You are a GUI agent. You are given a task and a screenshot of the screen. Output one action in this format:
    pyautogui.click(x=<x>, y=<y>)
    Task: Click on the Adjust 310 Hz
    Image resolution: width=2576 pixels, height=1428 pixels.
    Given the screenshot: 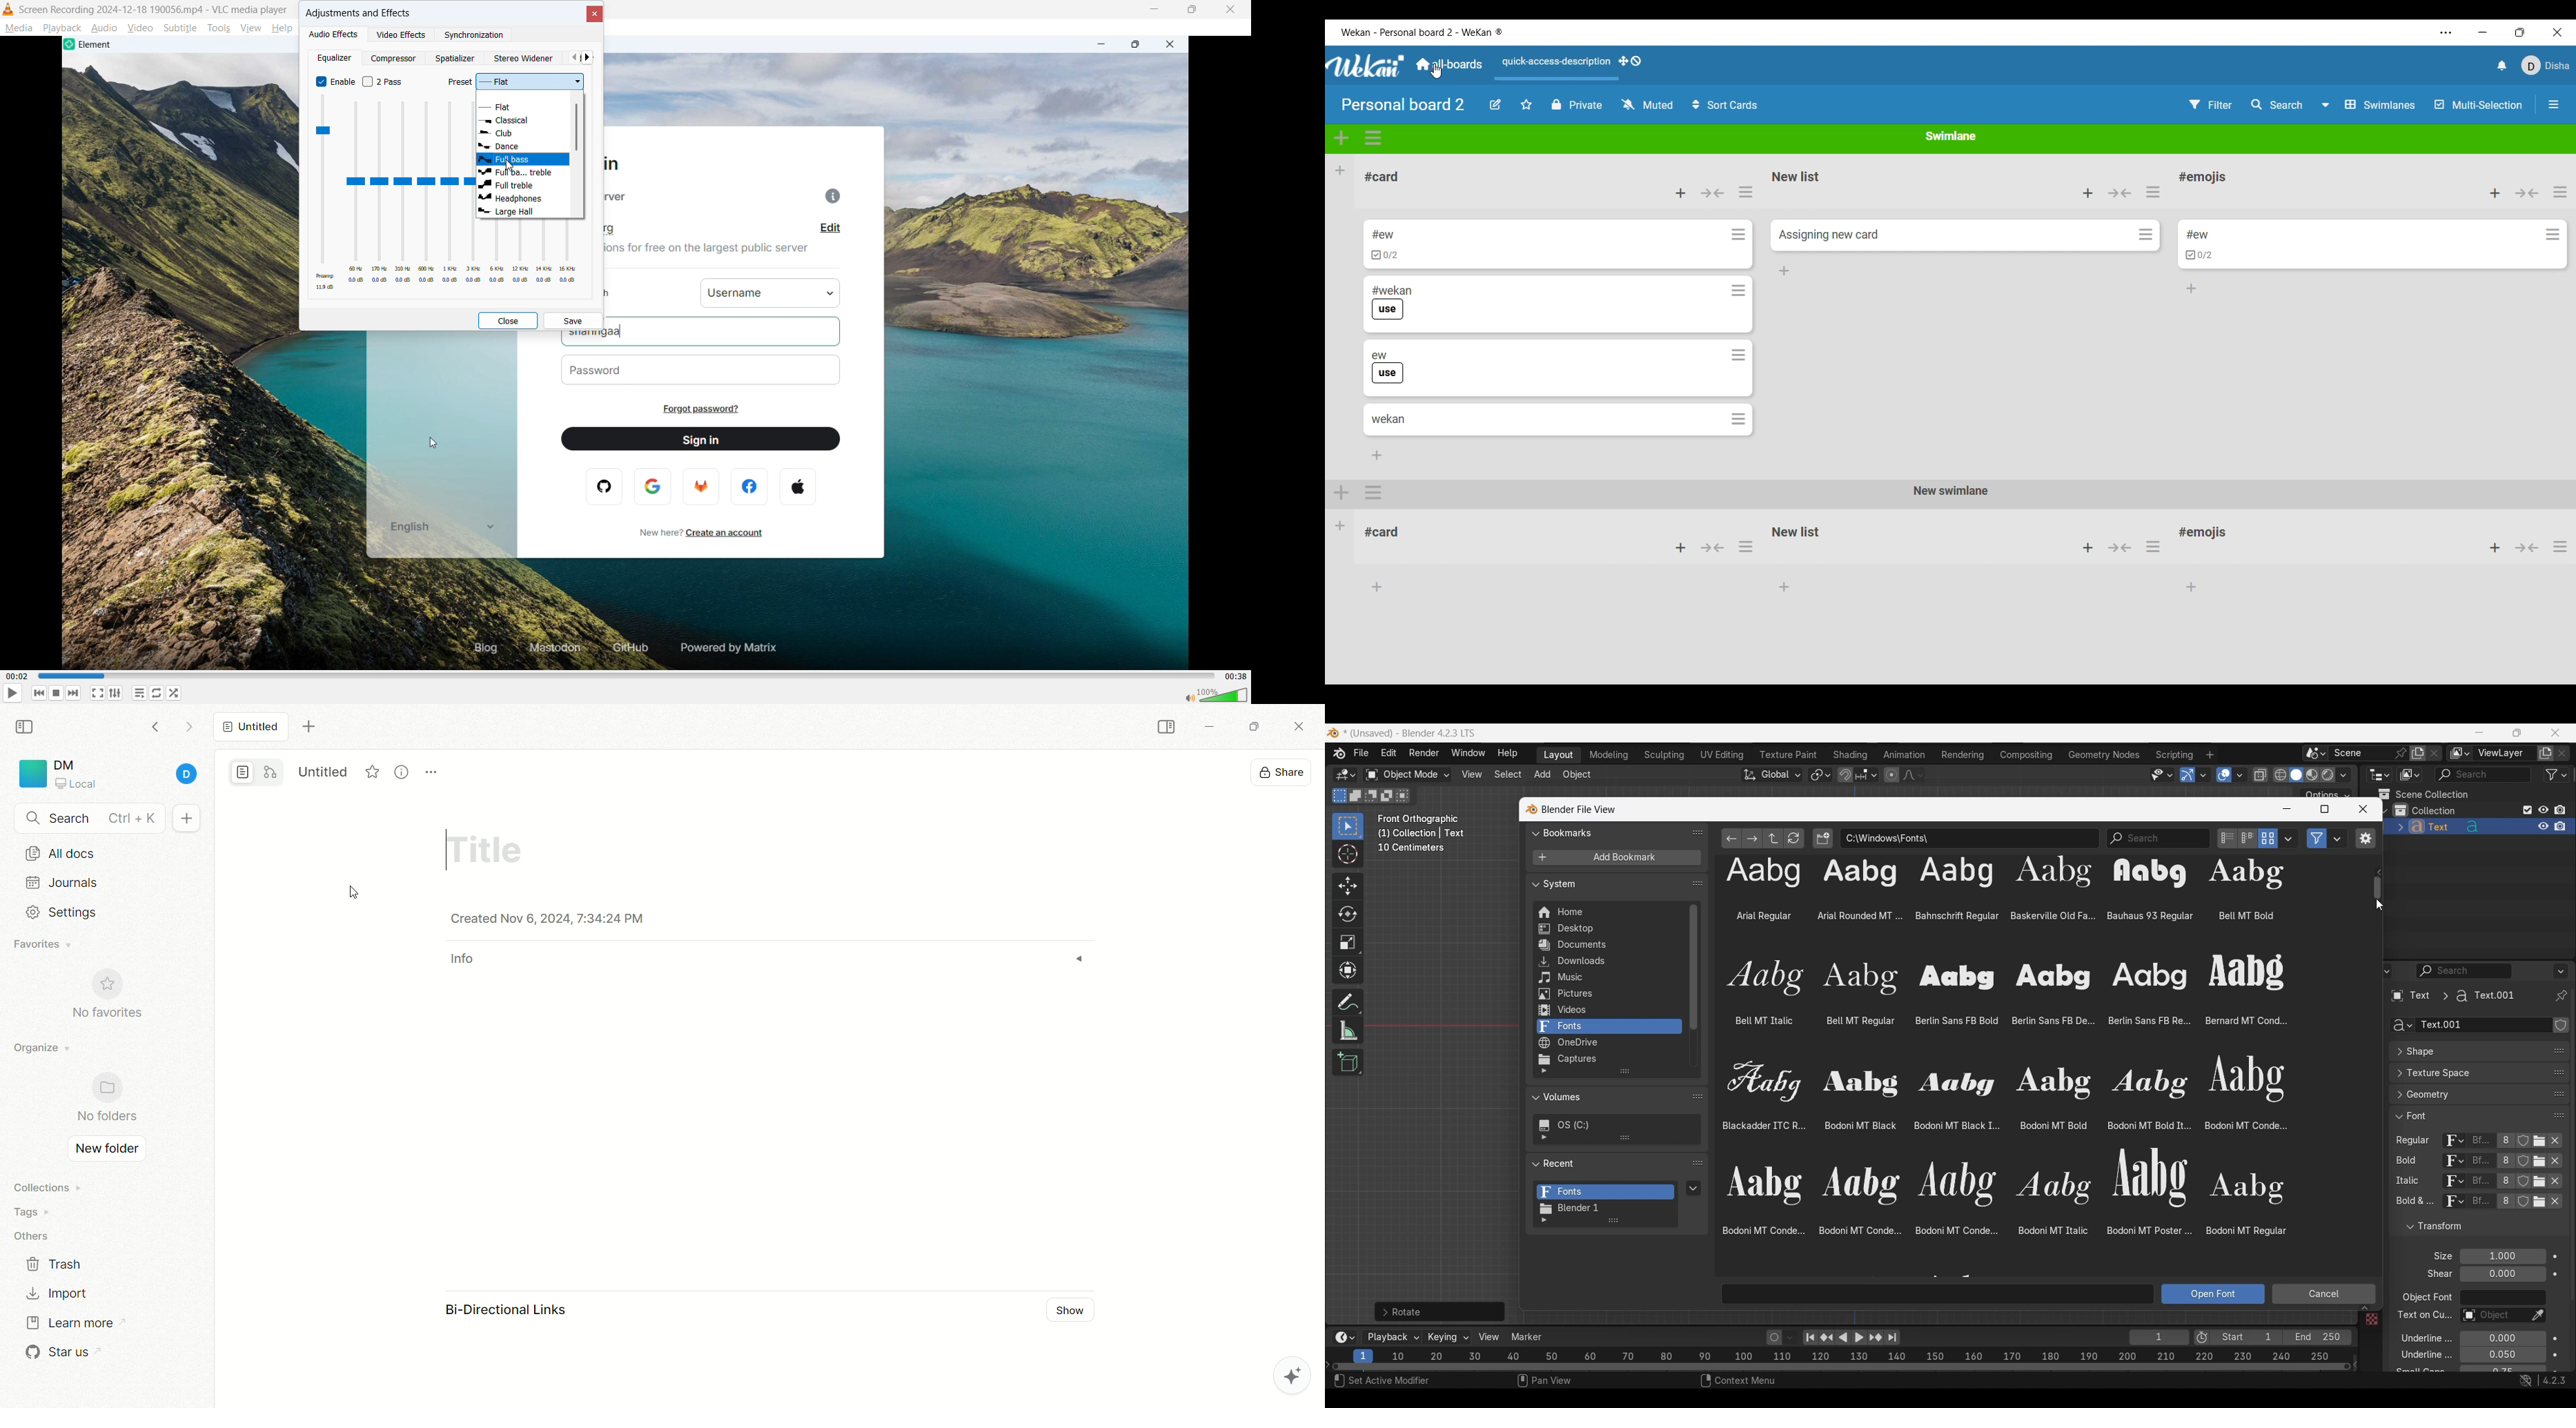 What is the action you would take?
    pyautogui.click(x=403, y=193)
    